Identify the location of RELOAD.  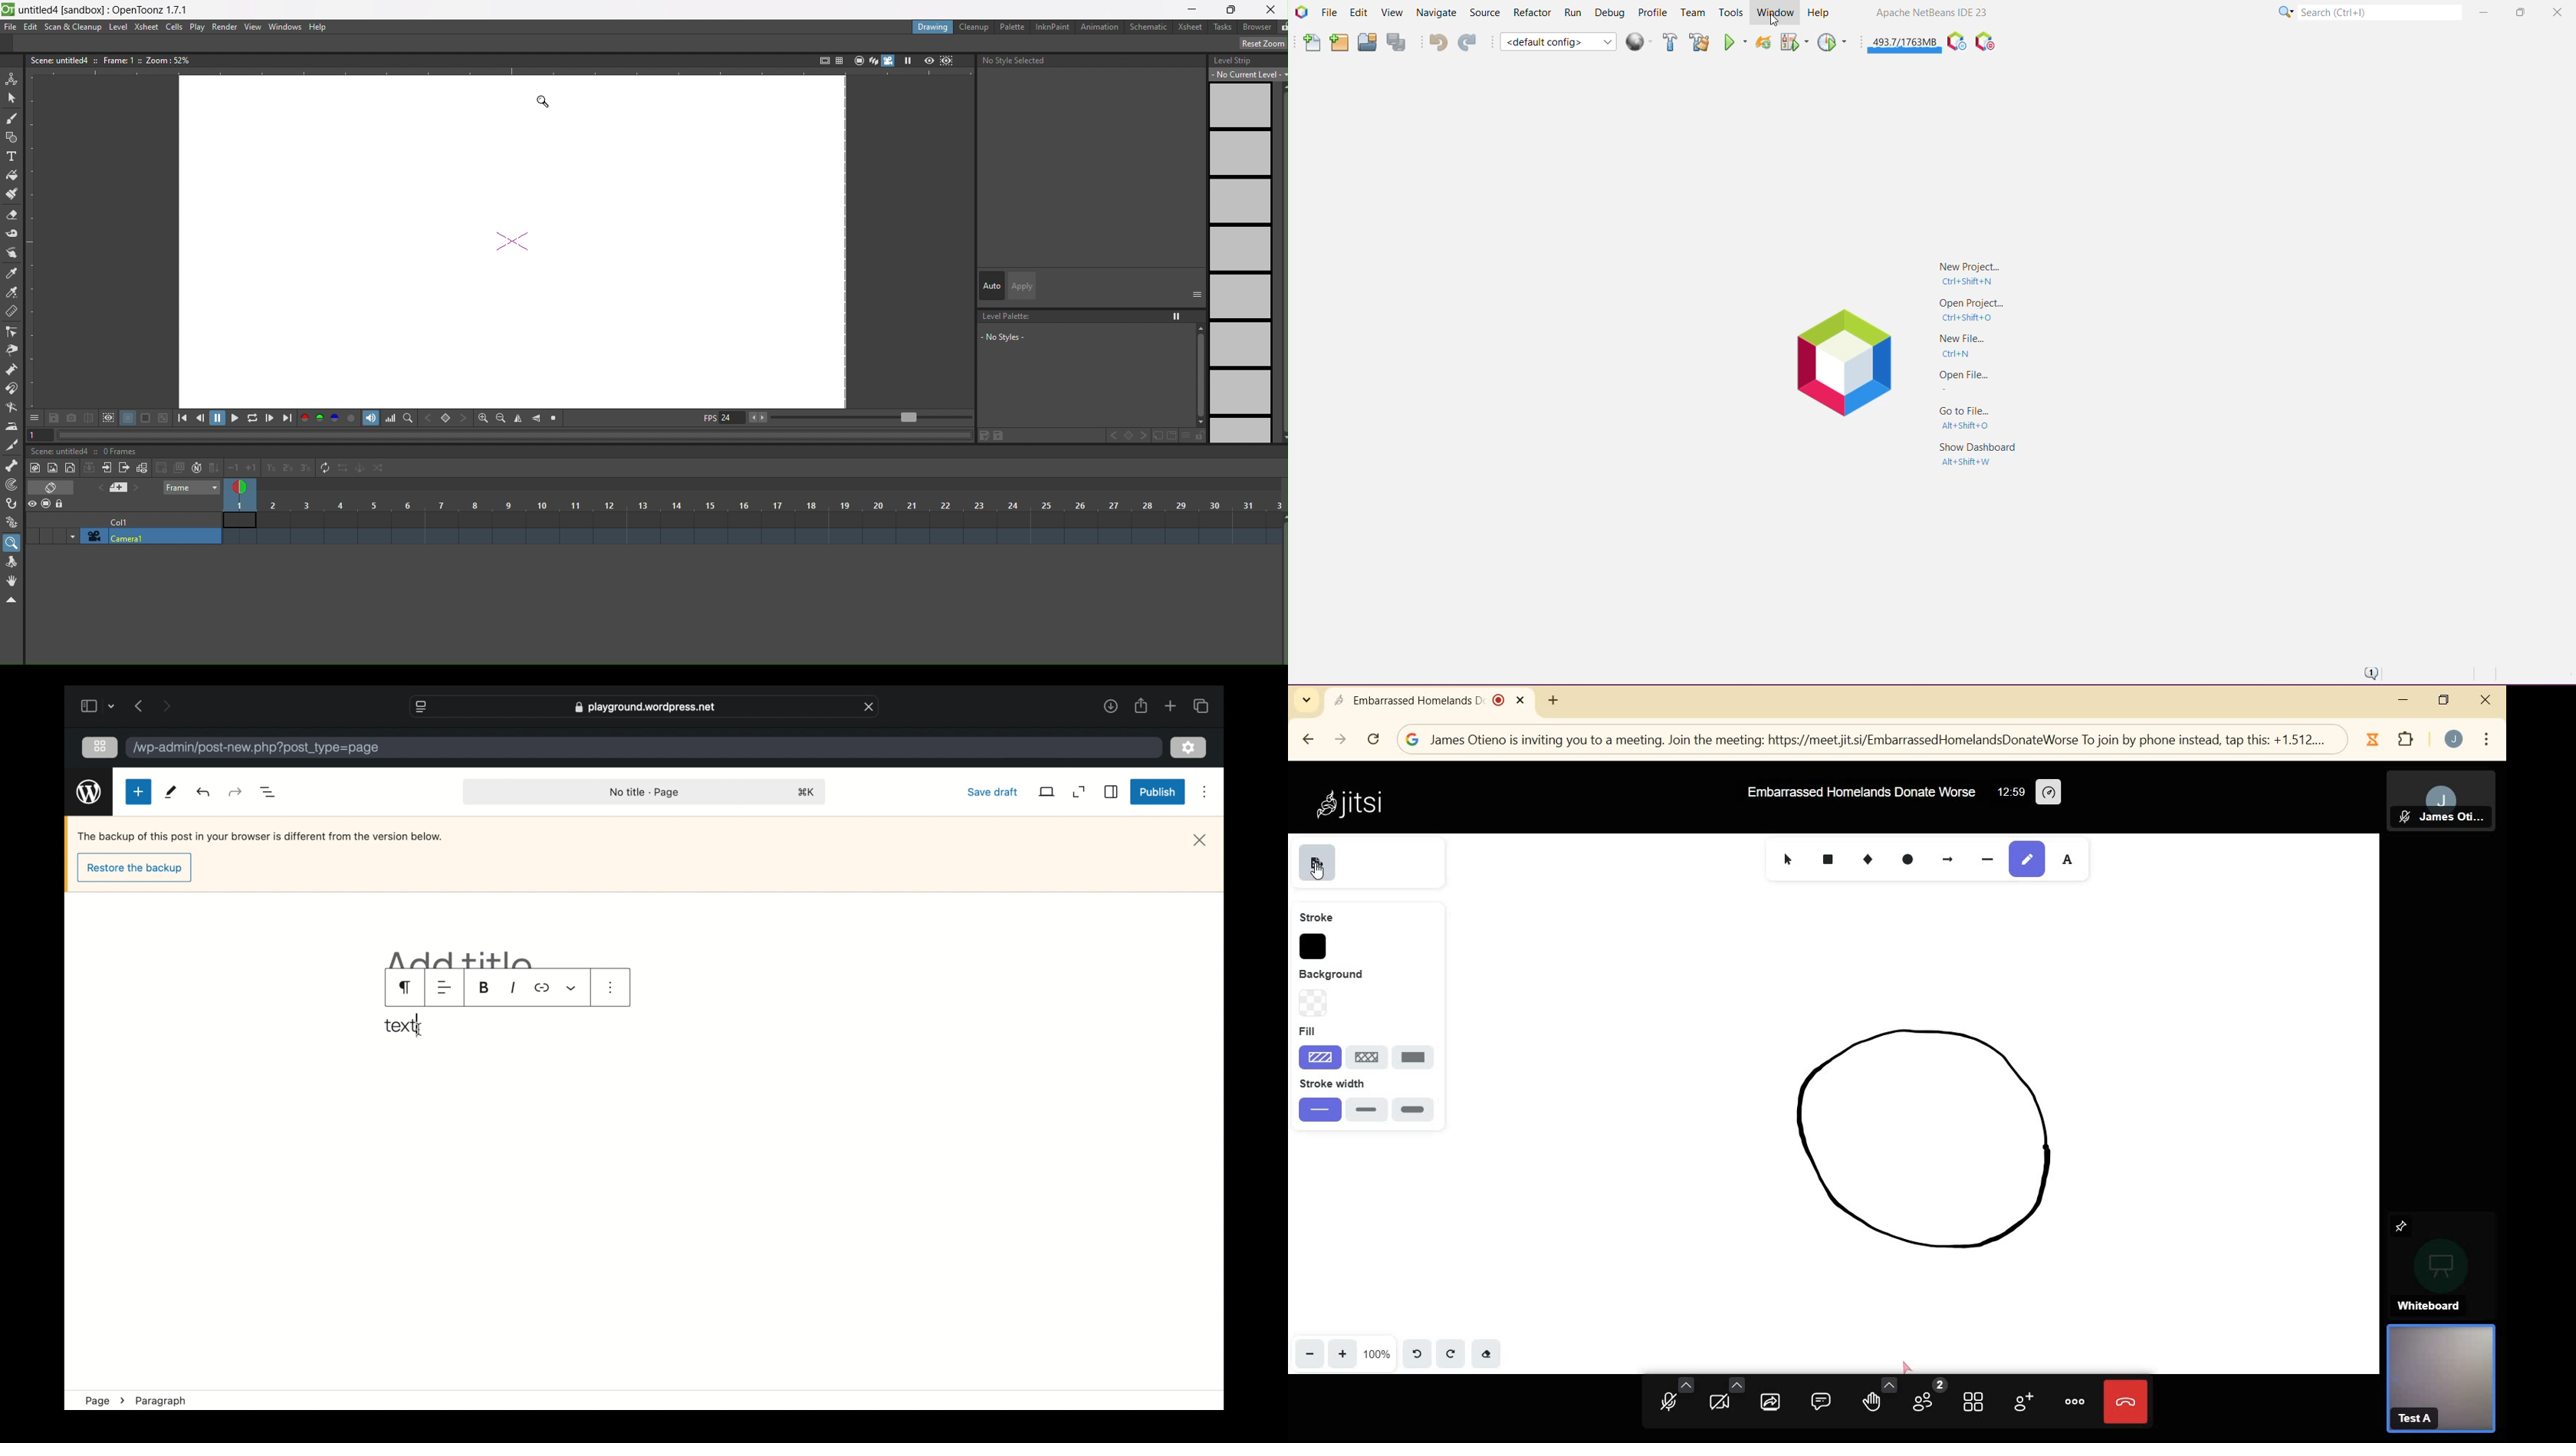
(1373, 740).